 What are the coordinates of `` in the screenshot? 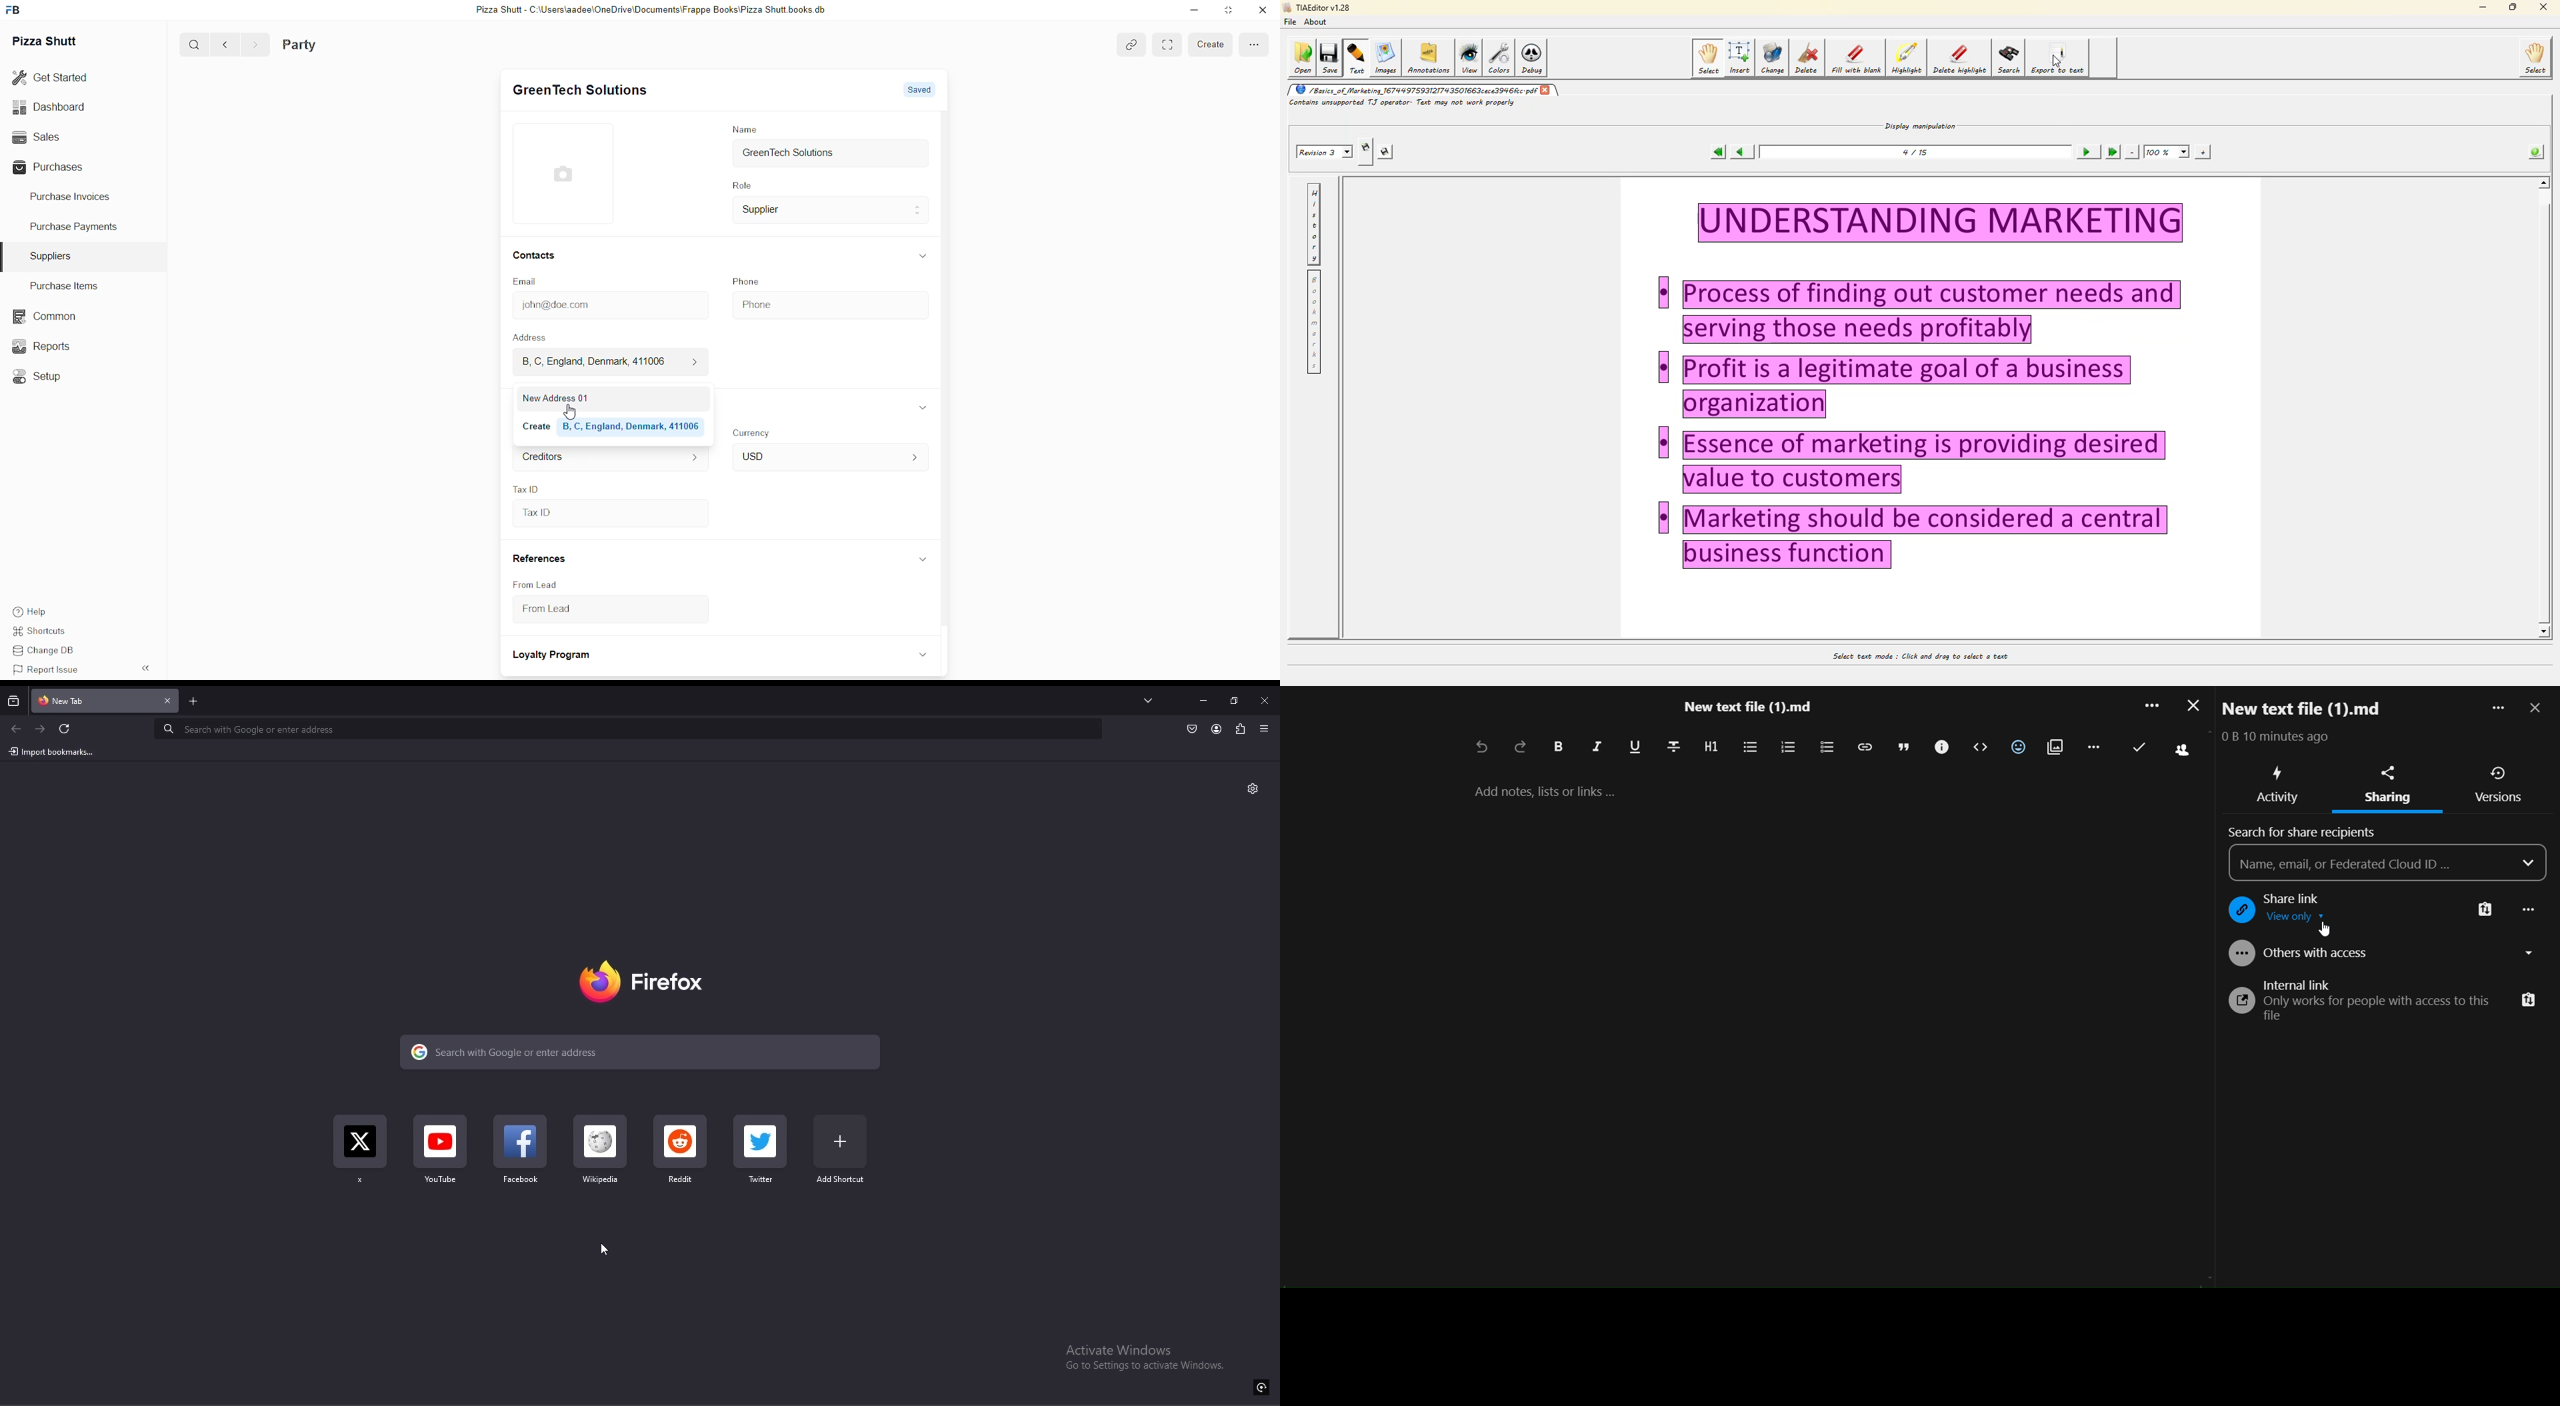 It's located at (1662, 289).